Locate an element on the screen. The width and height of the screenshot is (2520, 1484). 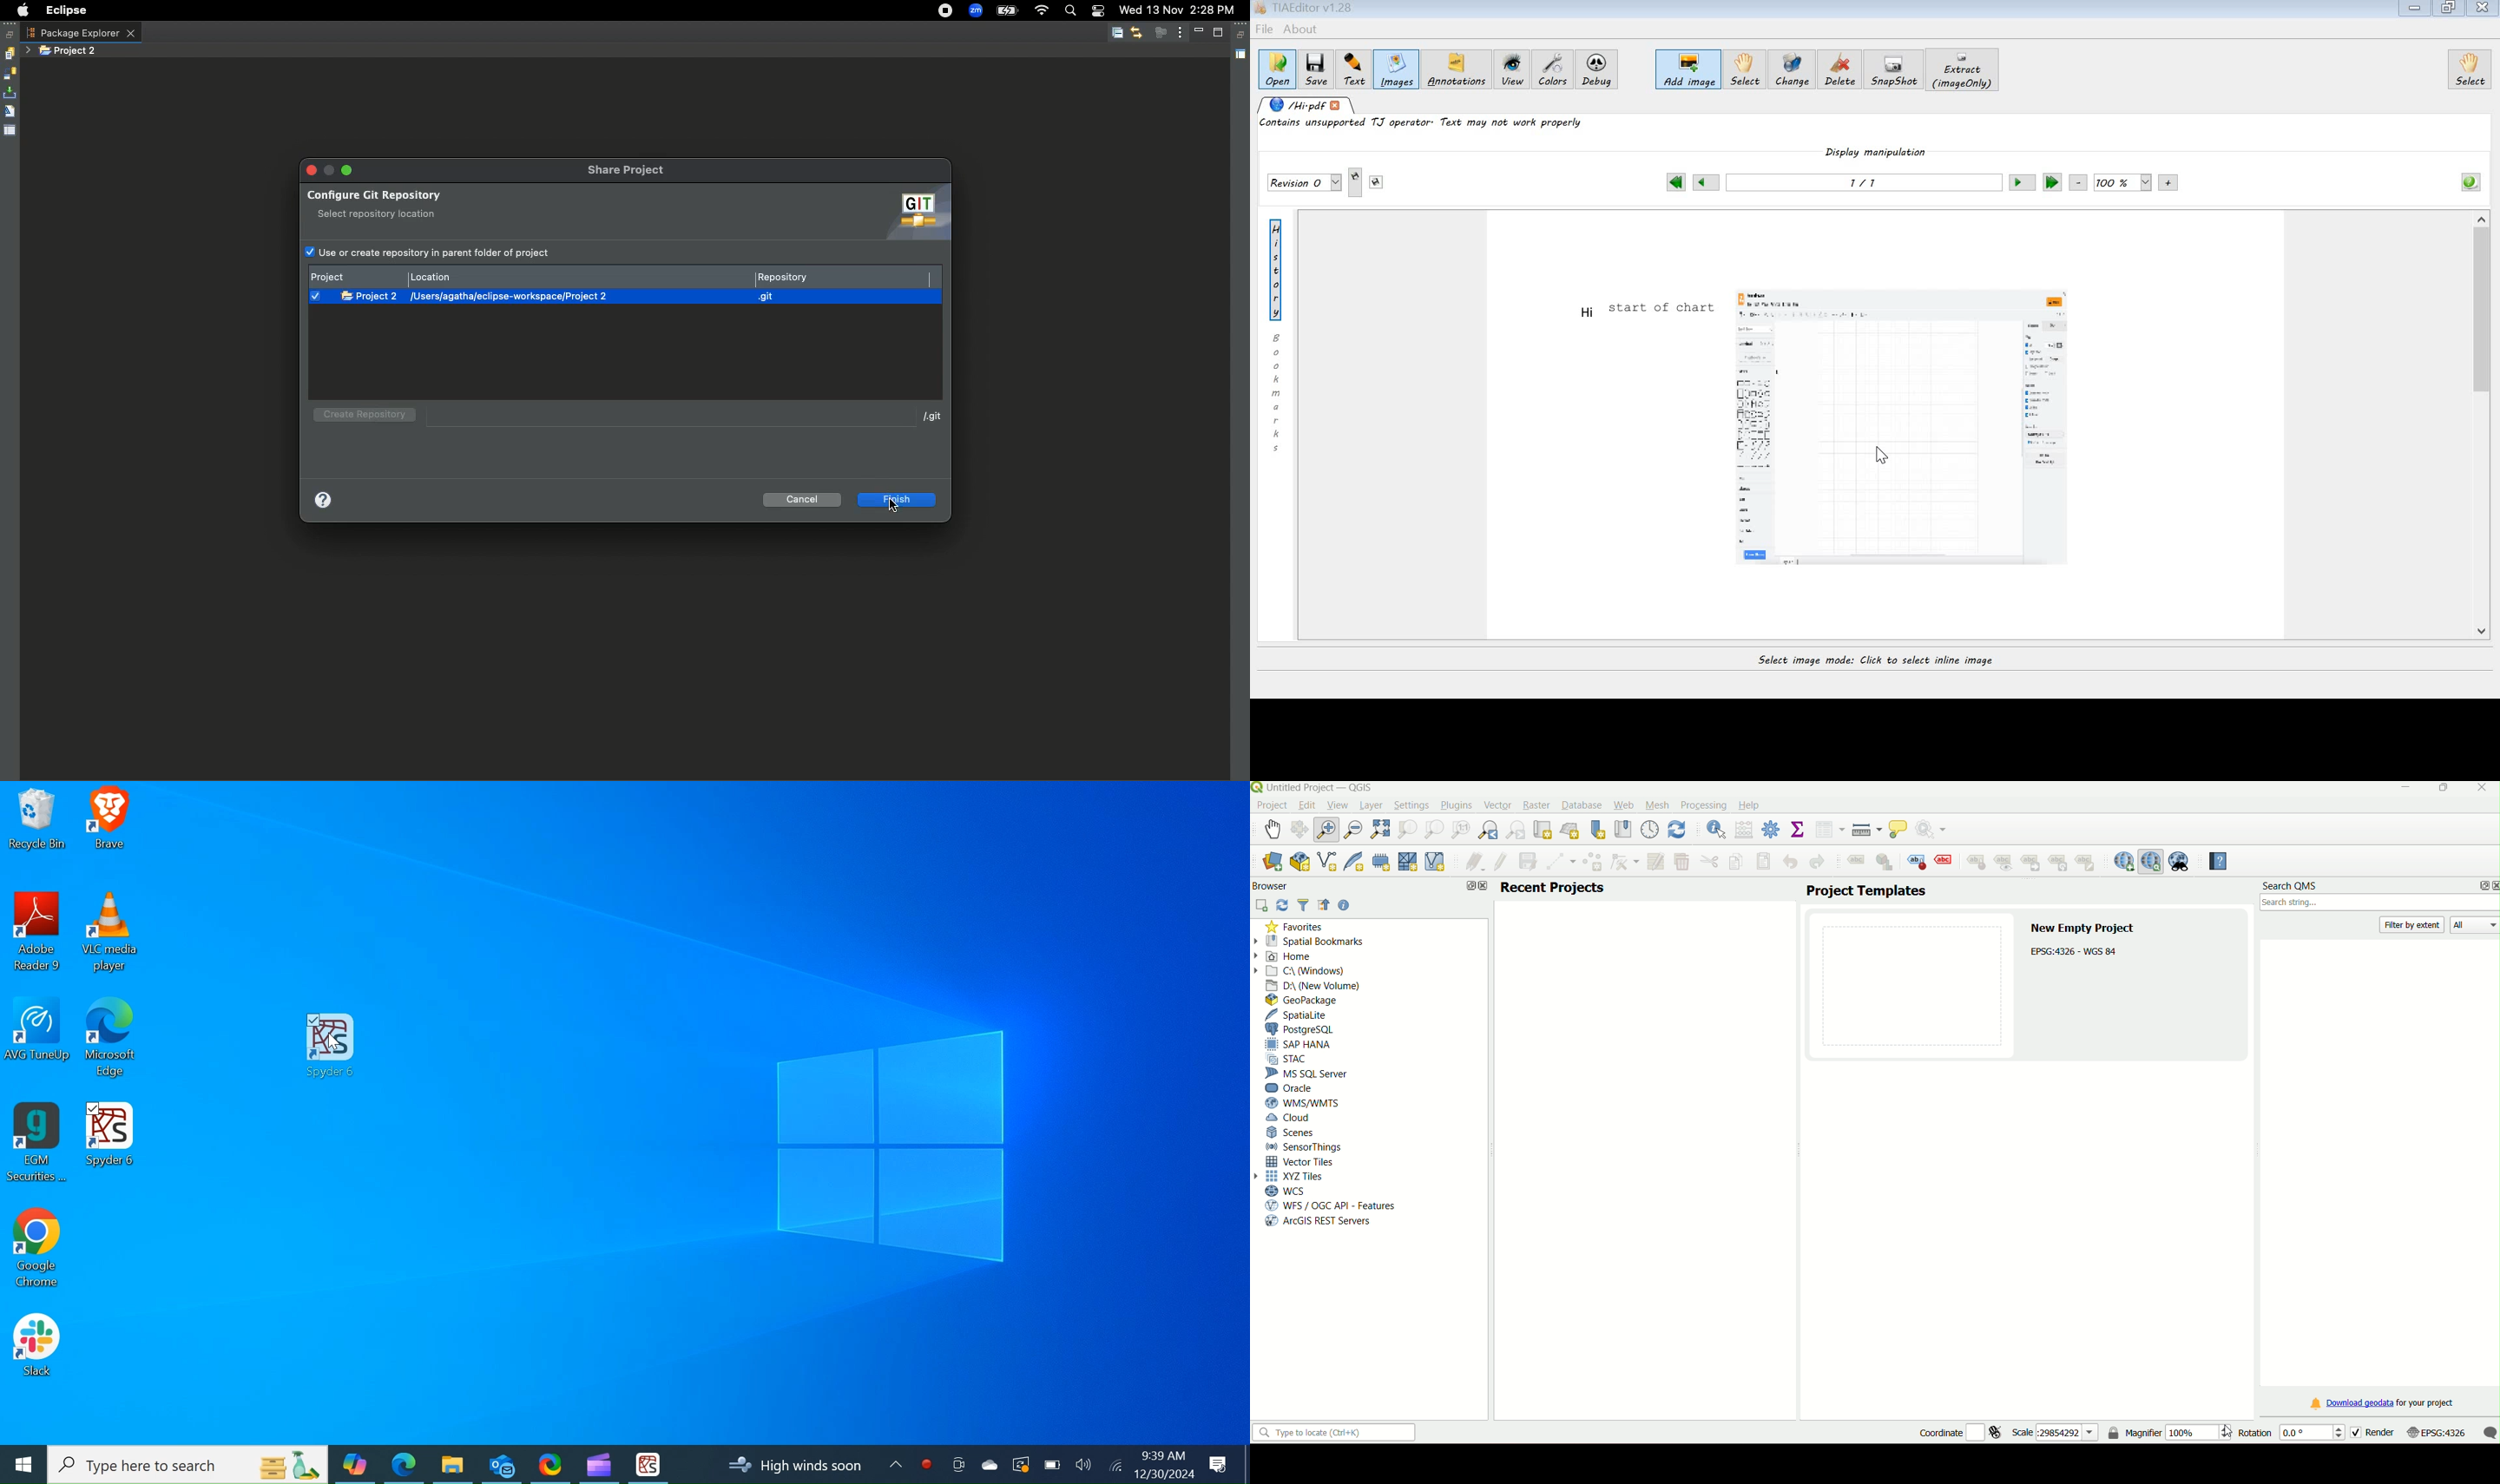
new mesh layer is located at coordinates (1408, 863).